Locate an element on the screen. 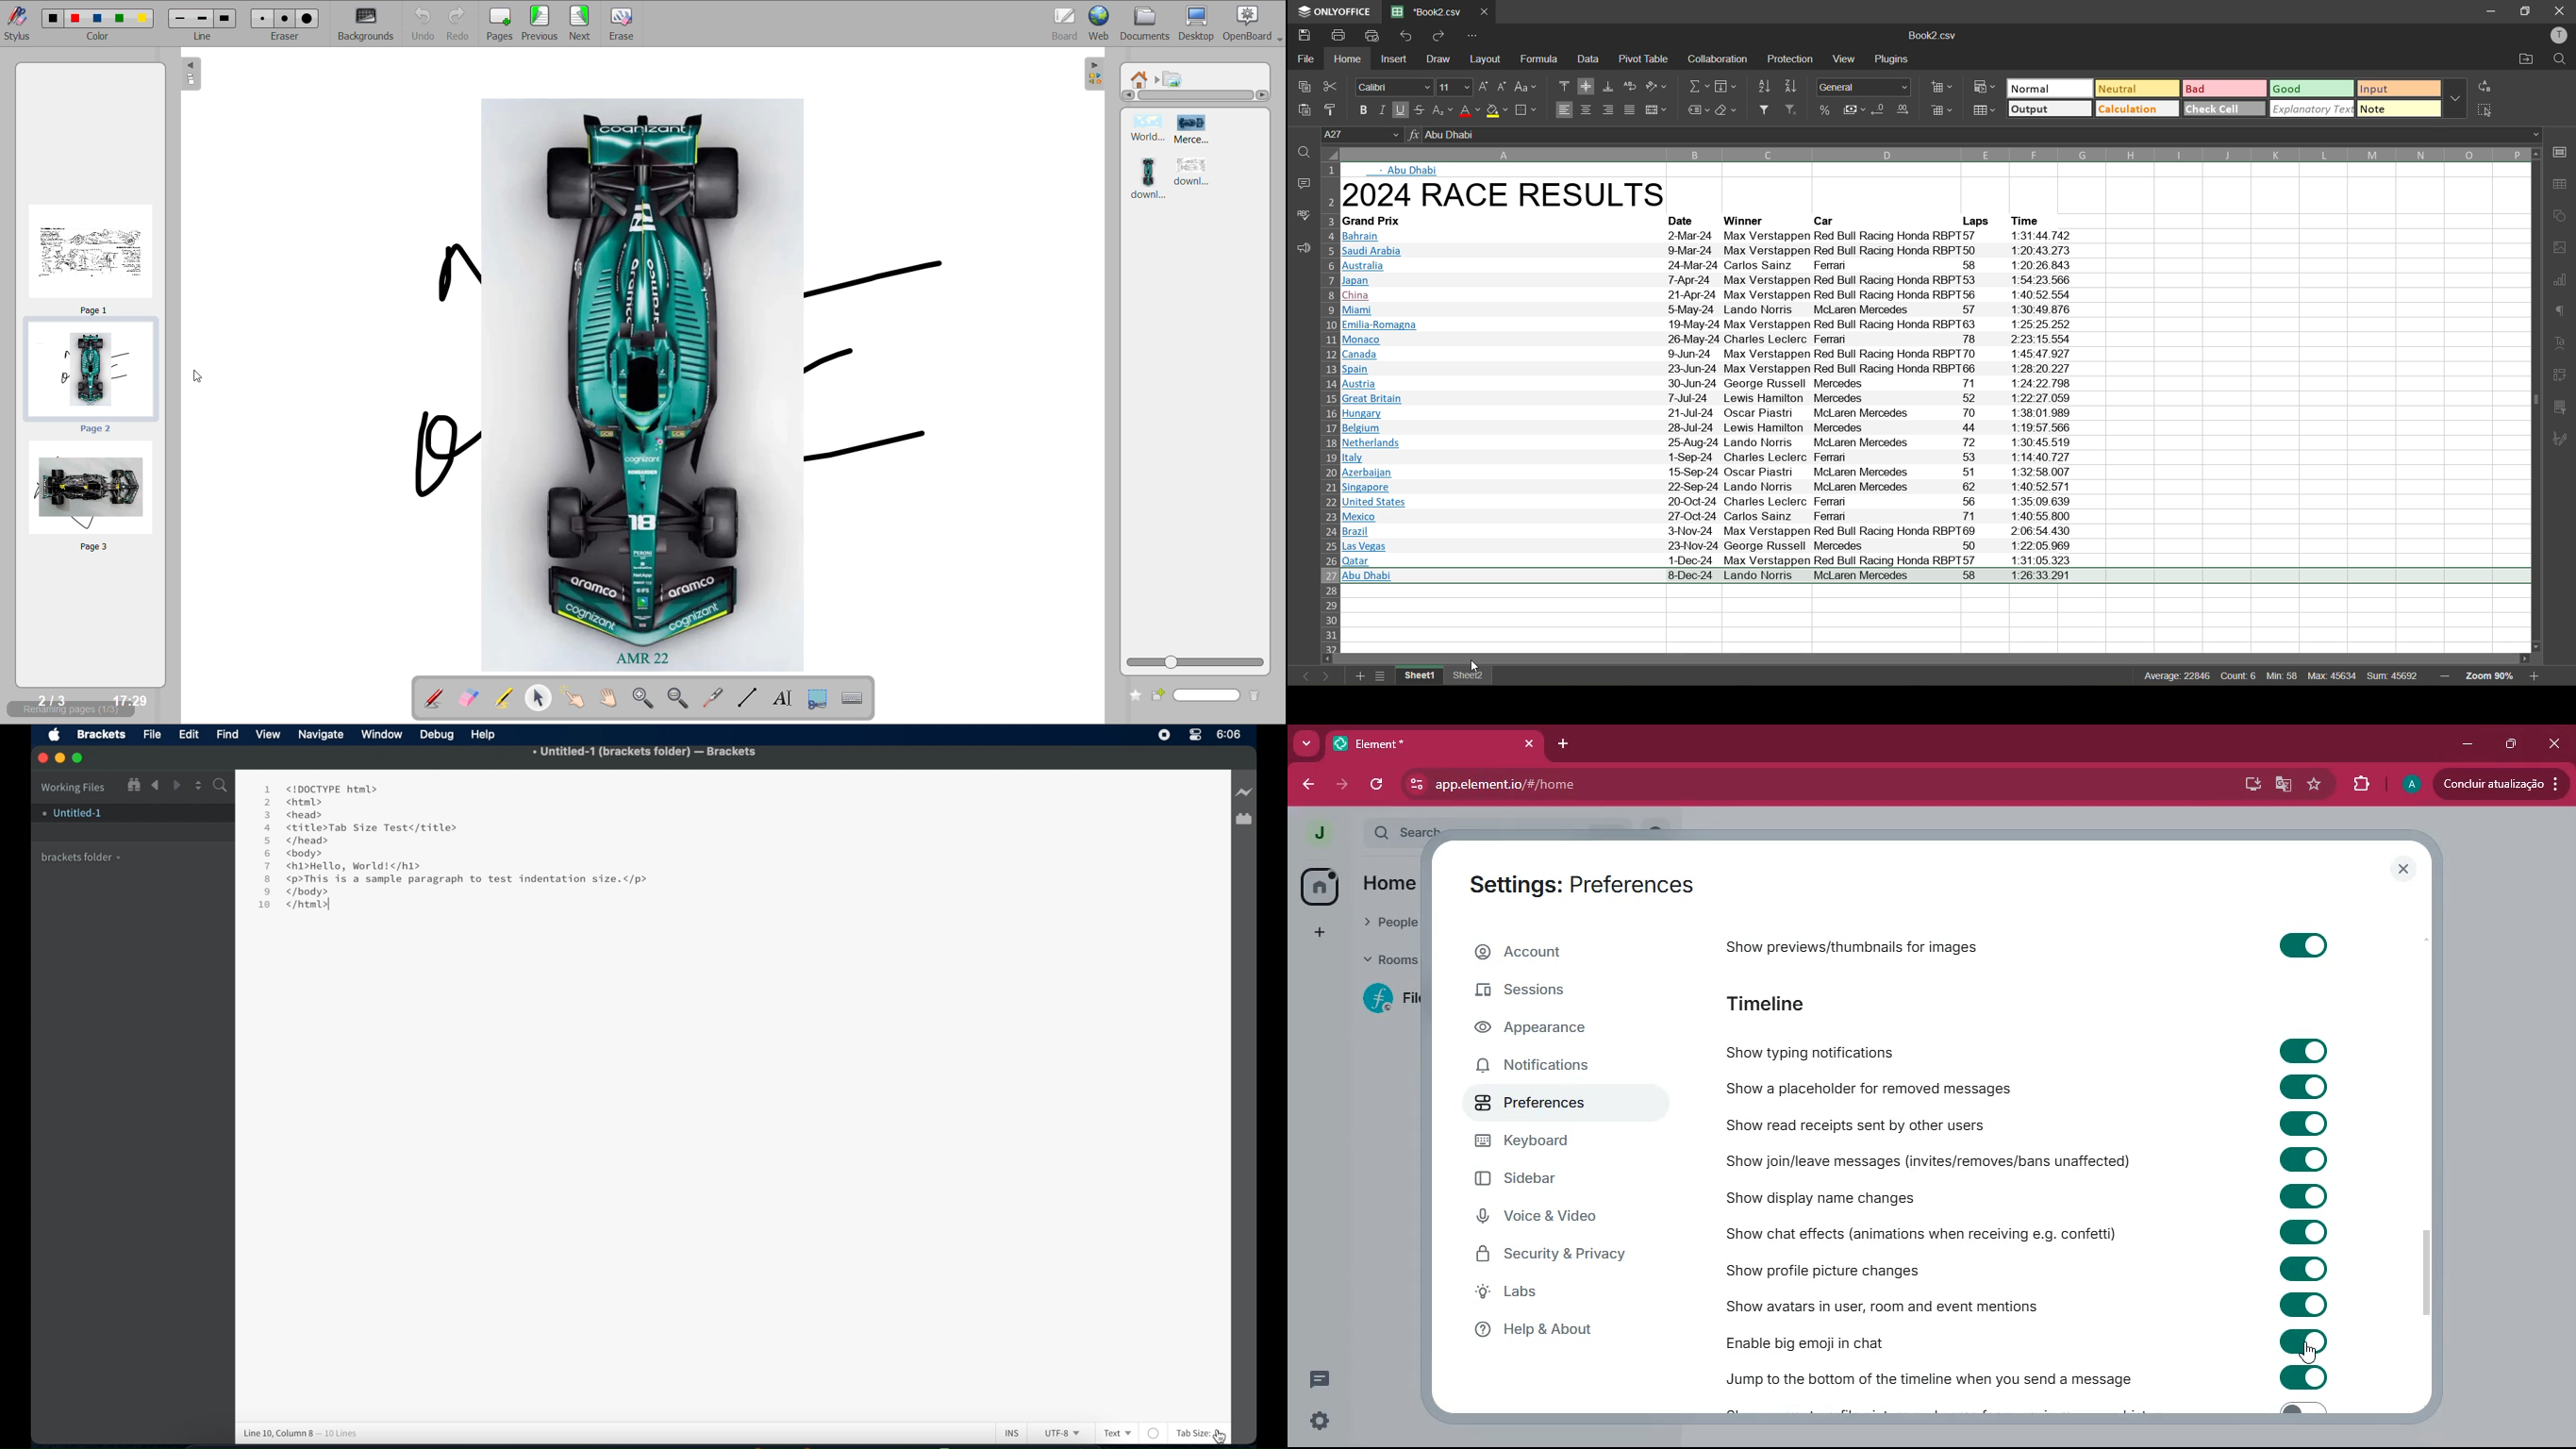 The width and height of the screenshot is (2576, 1456). rearranged page 2 is located at coordinates (90, 378).